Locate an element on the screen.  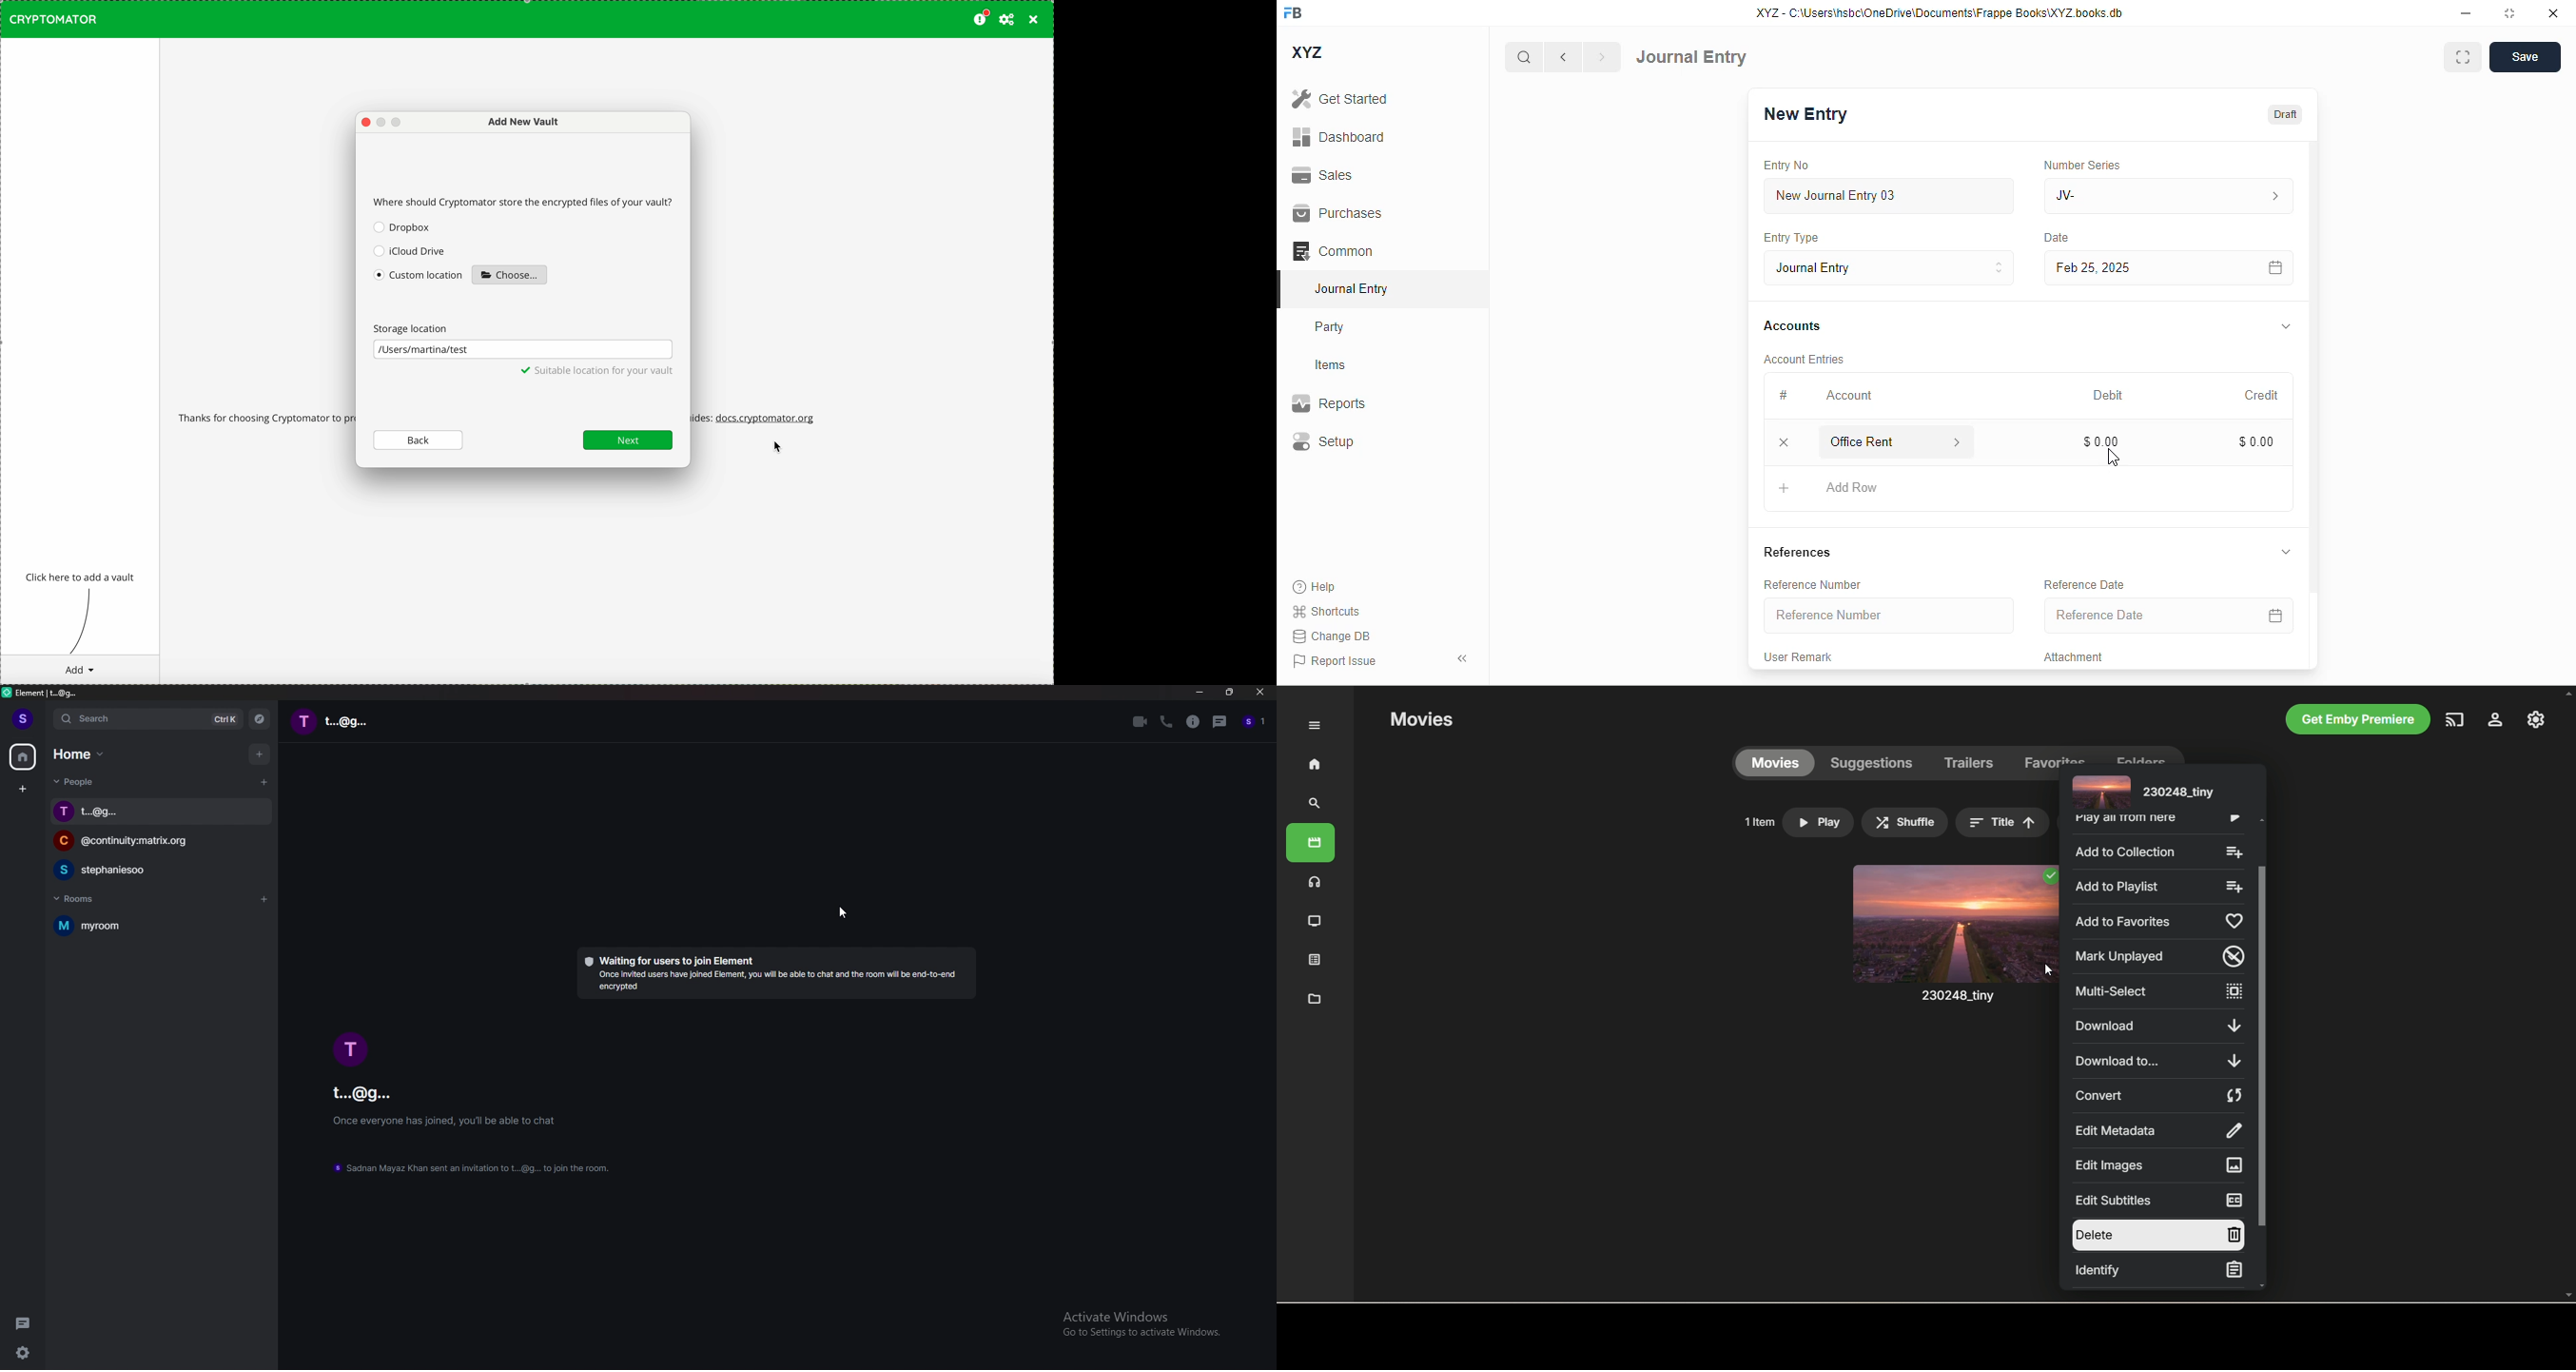
storage location folder is located at coordinates (523, 350).